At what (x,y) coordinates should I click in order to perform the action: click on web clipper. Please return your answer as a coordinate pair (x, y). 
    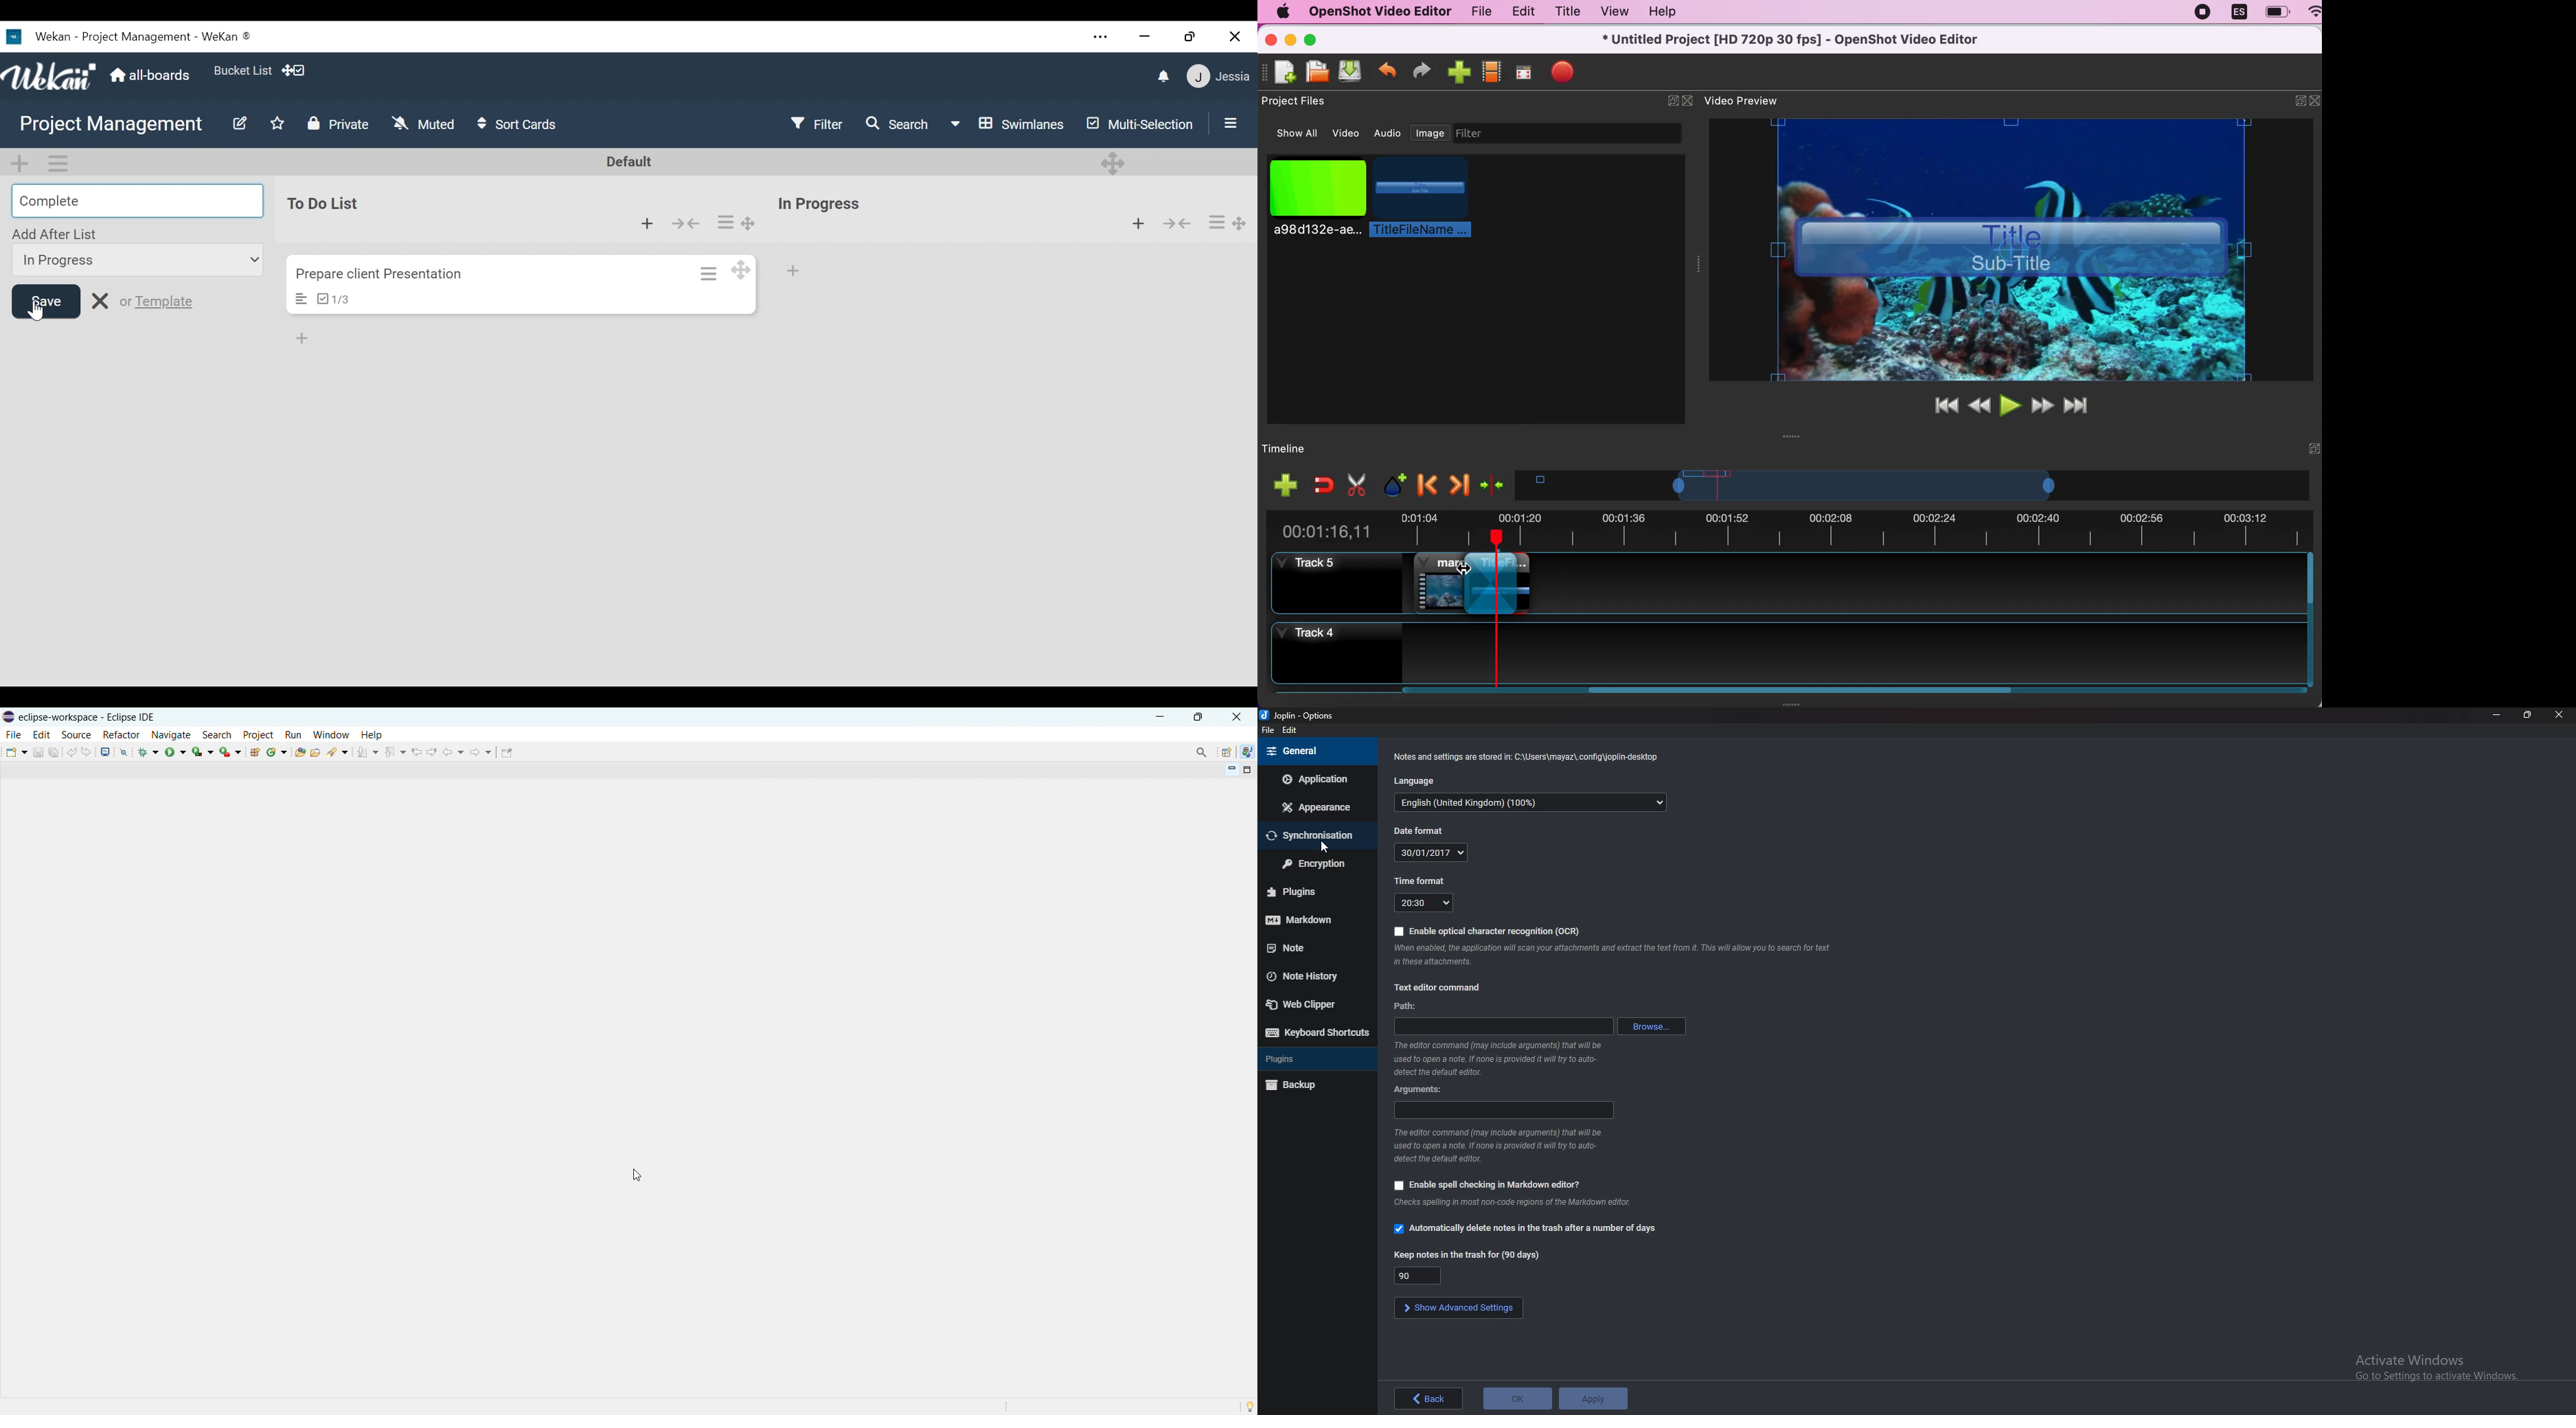
    Looking at the image, I should click on (1312, 1004).